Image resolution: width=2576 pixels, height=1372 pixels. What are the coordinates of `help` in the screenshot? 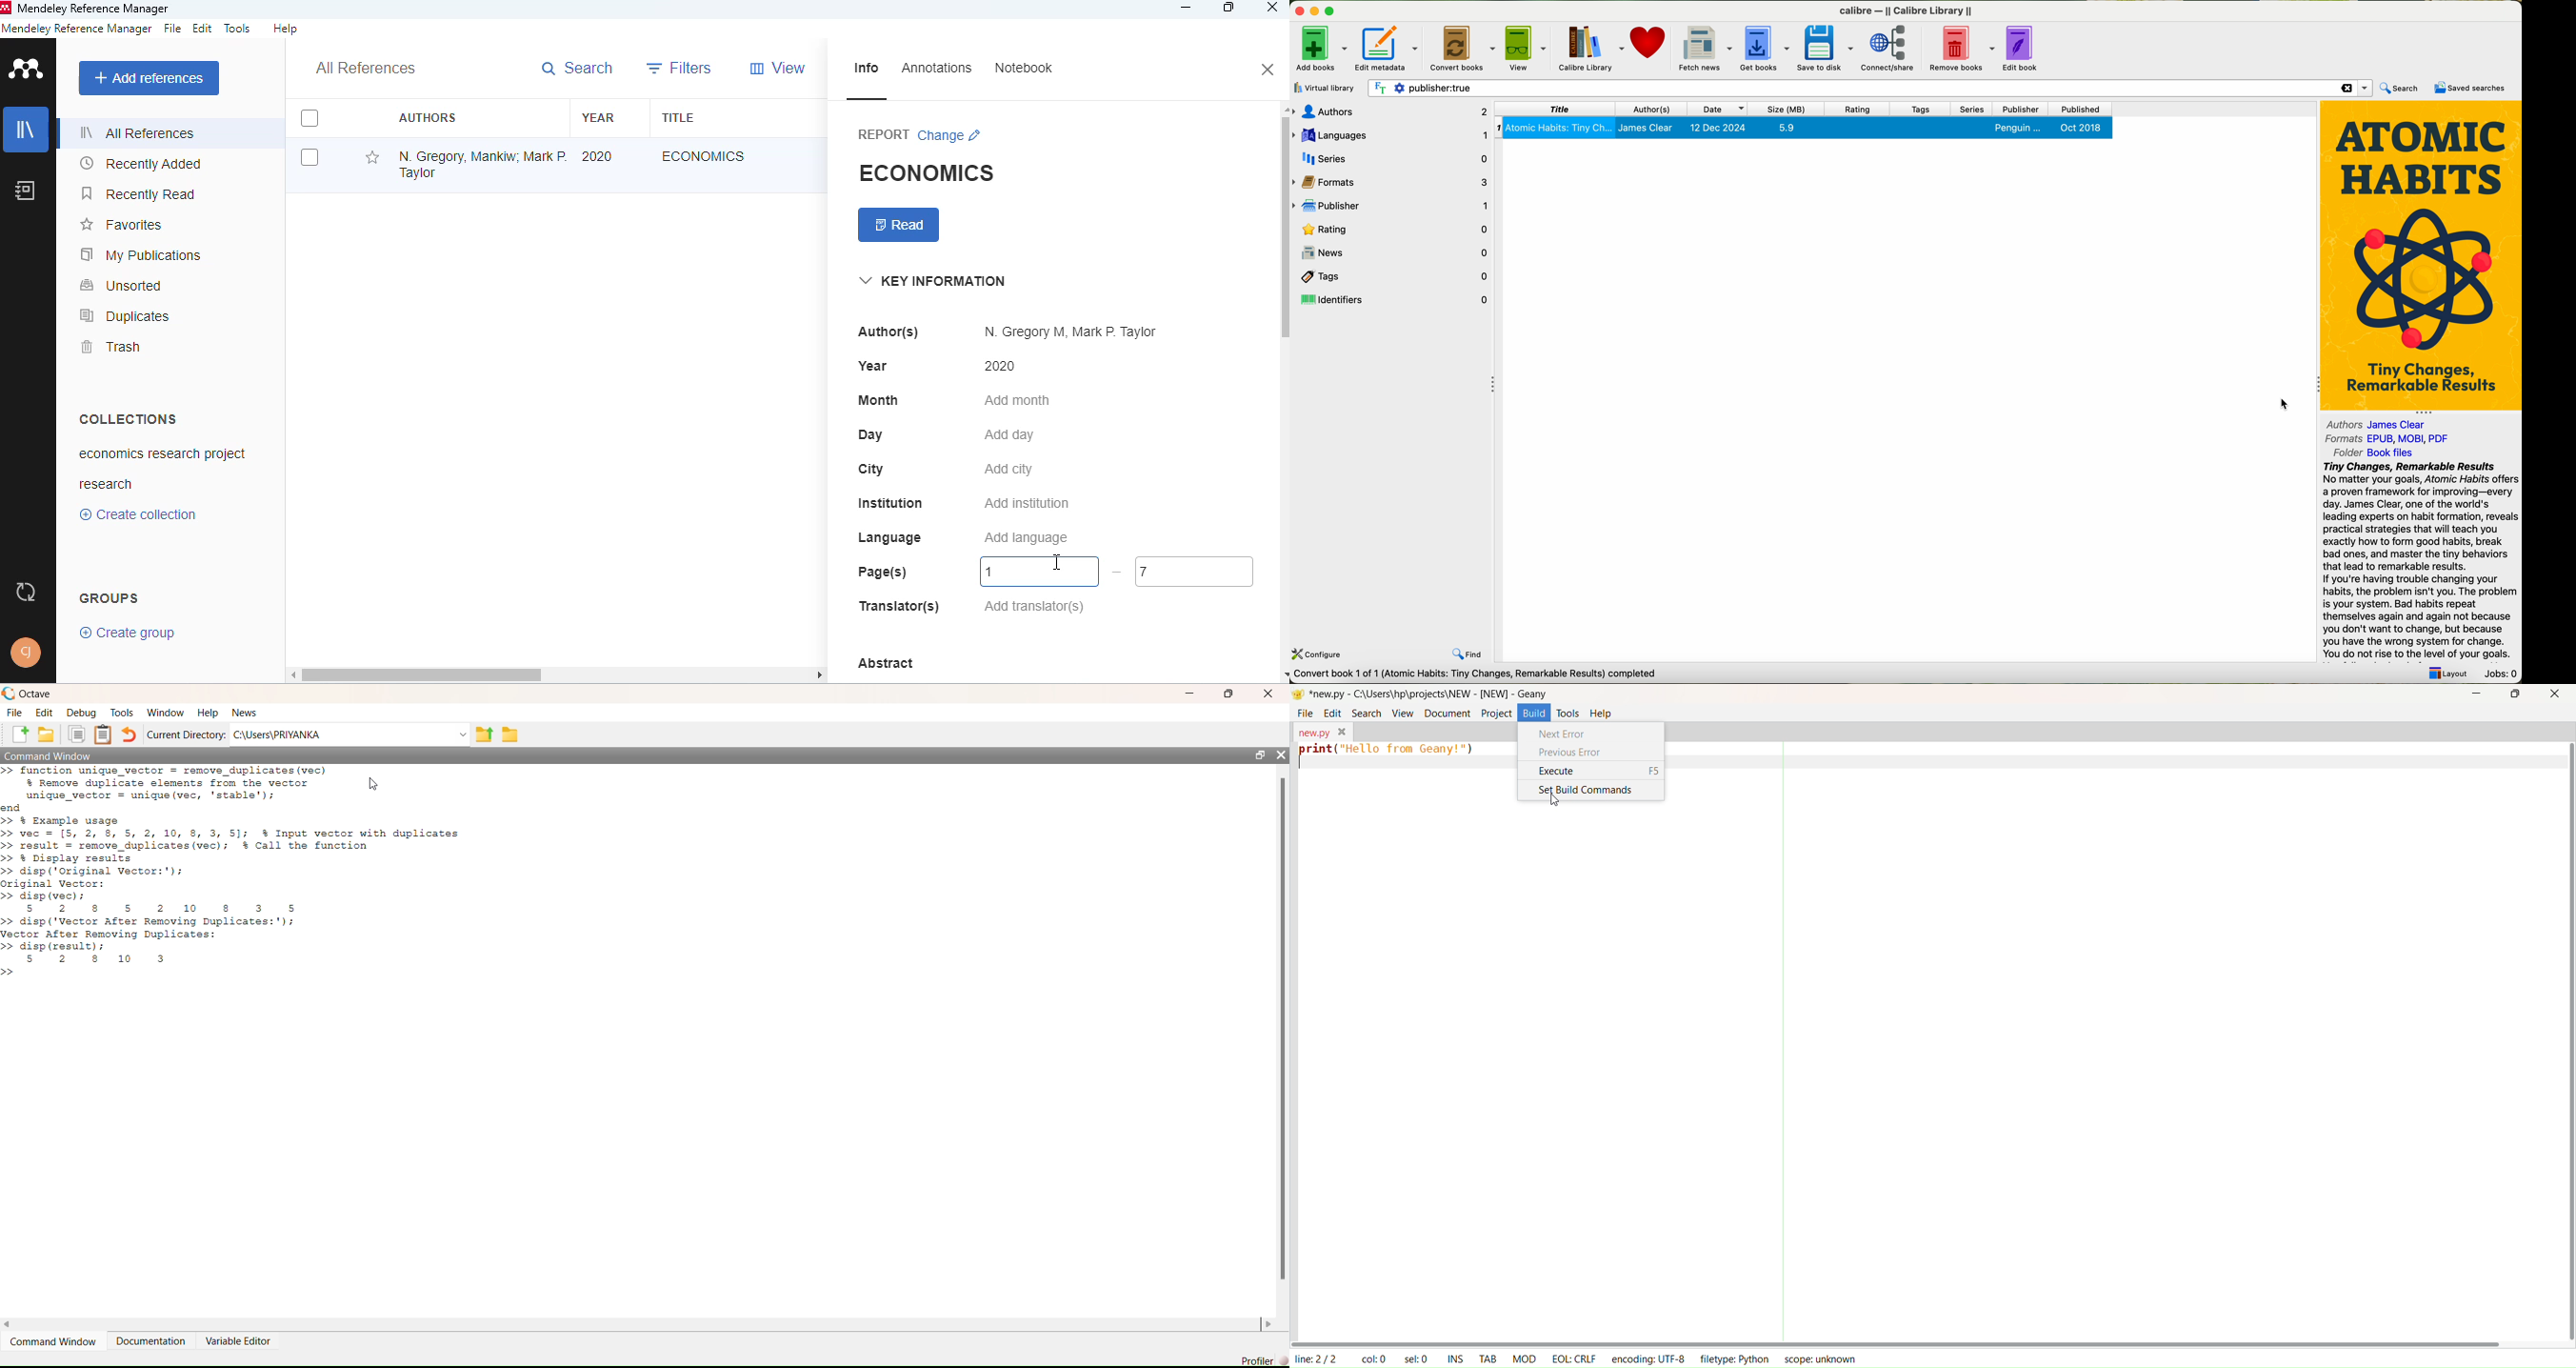 It's located at (1609, 714).